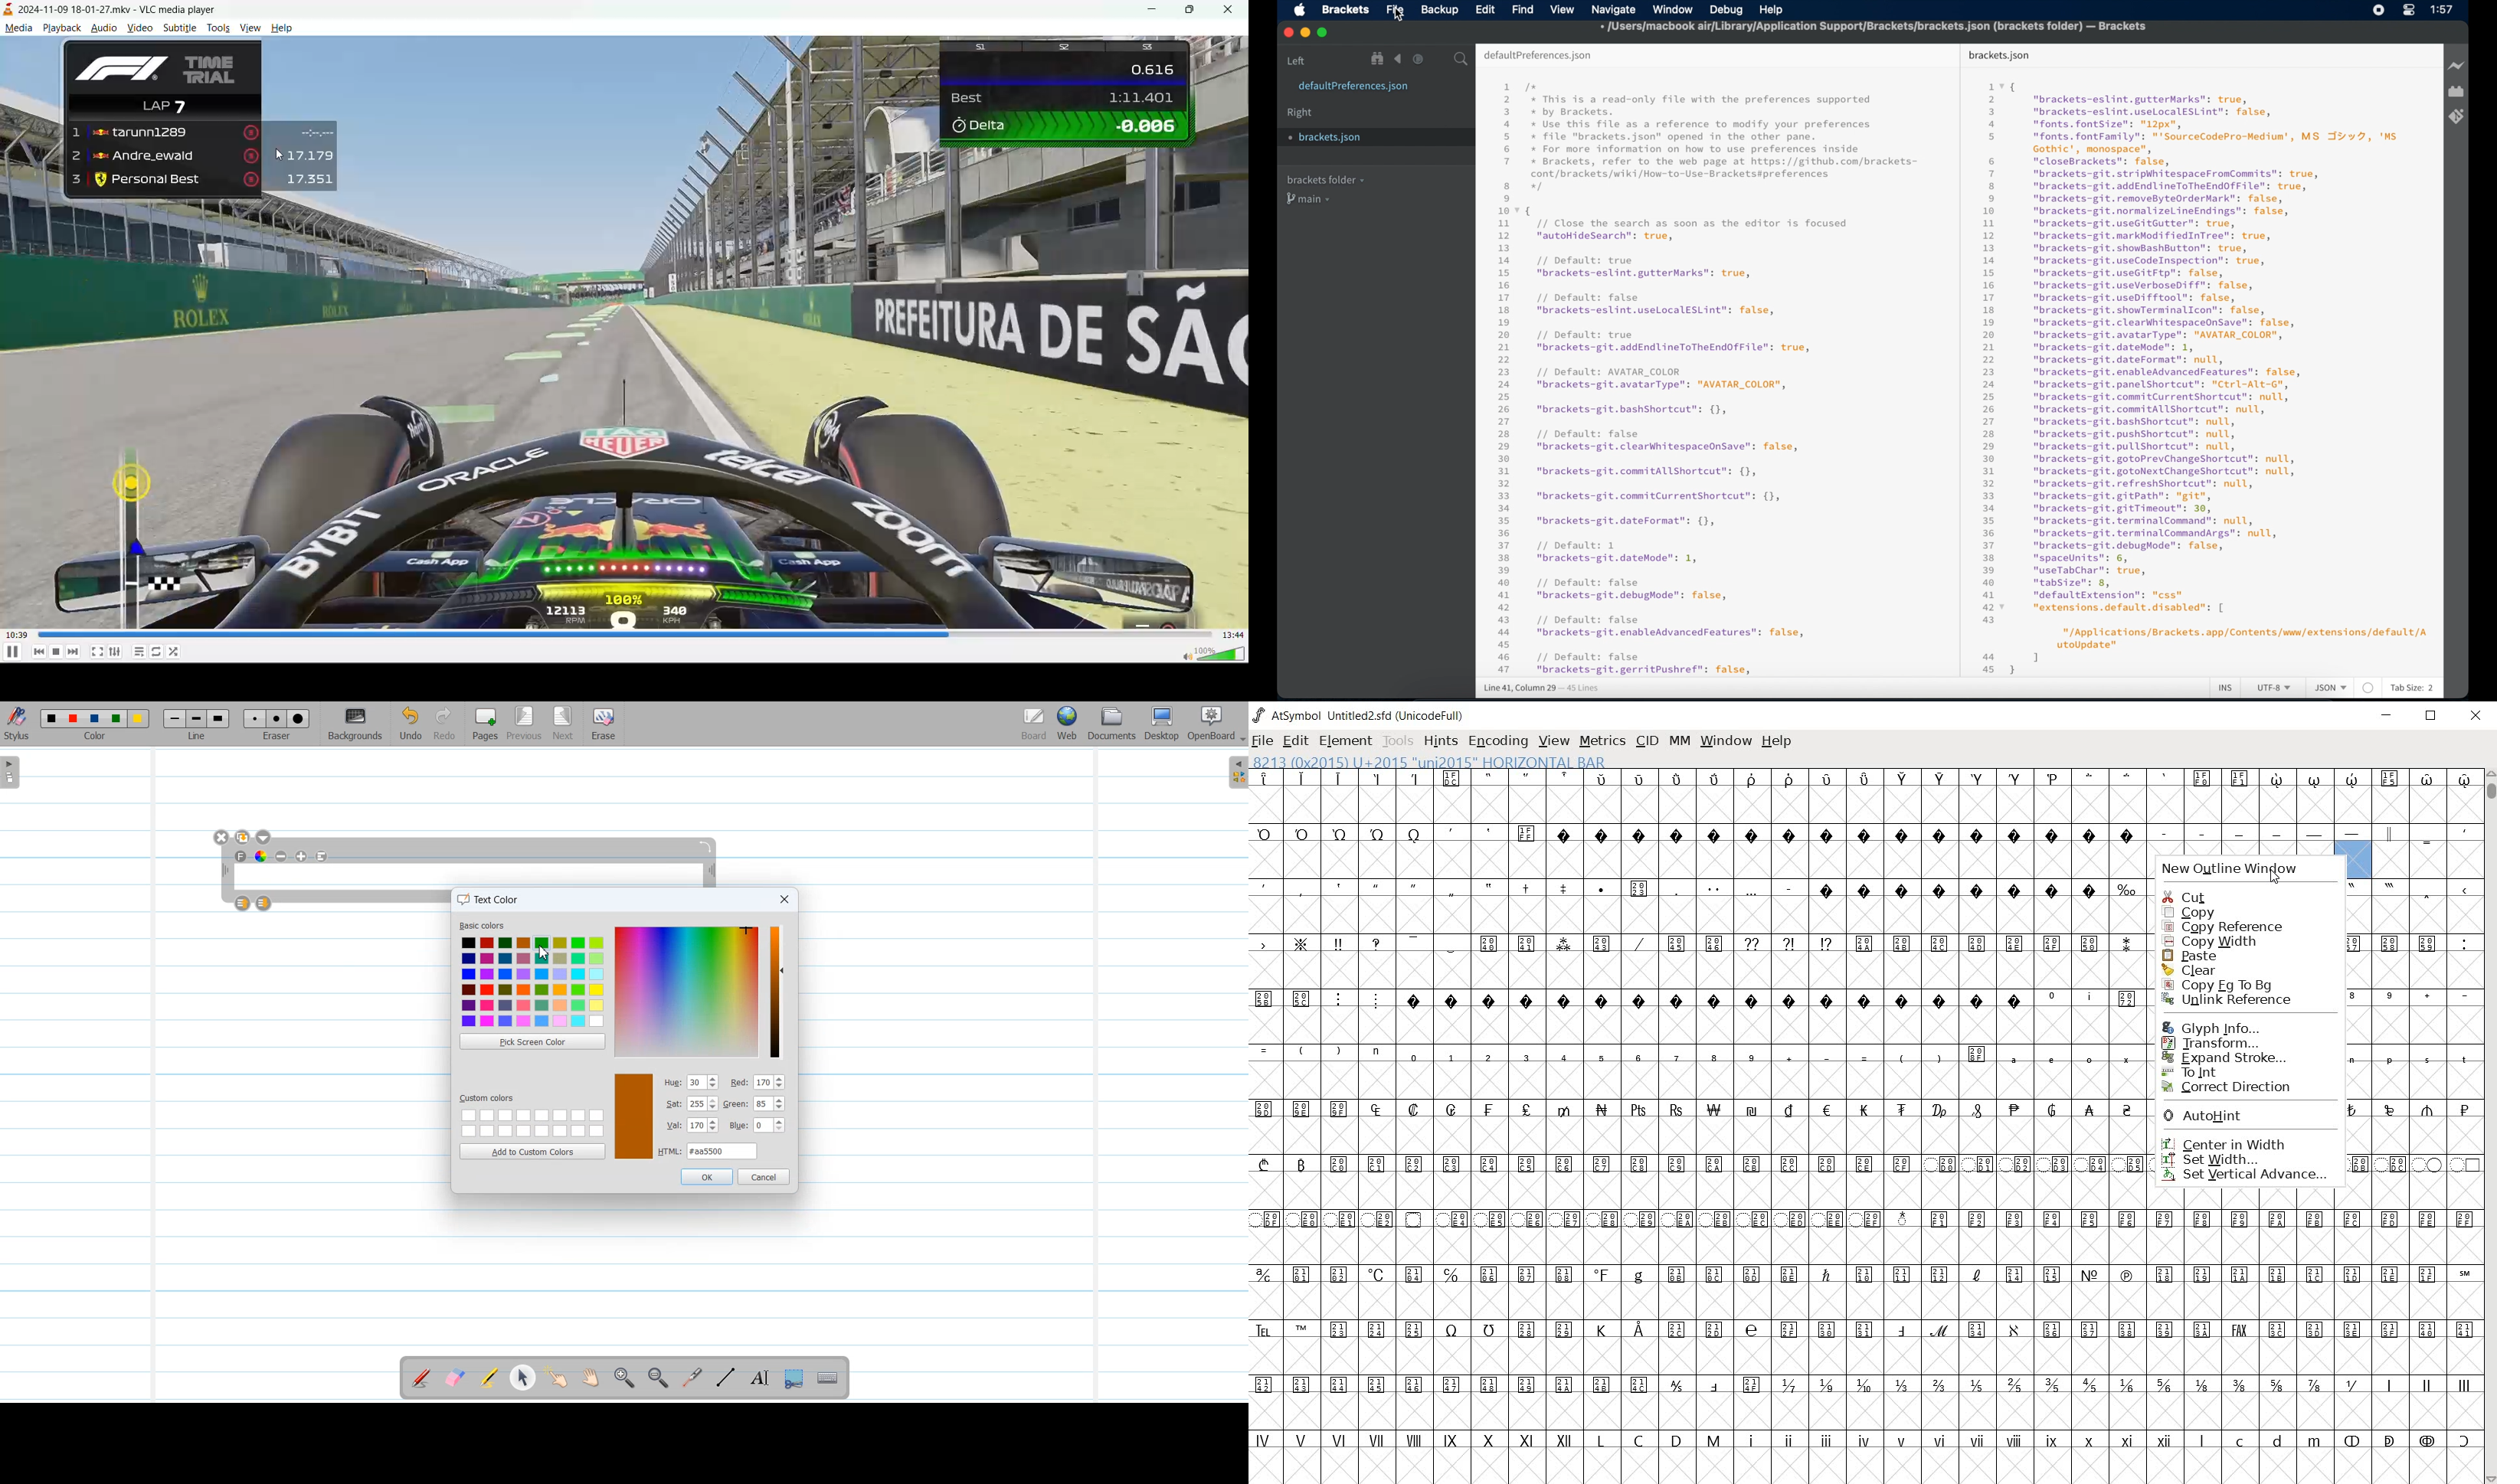 The width and height of the screenshot is (2520, 1484). I want to click on paste, so click(2238, 956).